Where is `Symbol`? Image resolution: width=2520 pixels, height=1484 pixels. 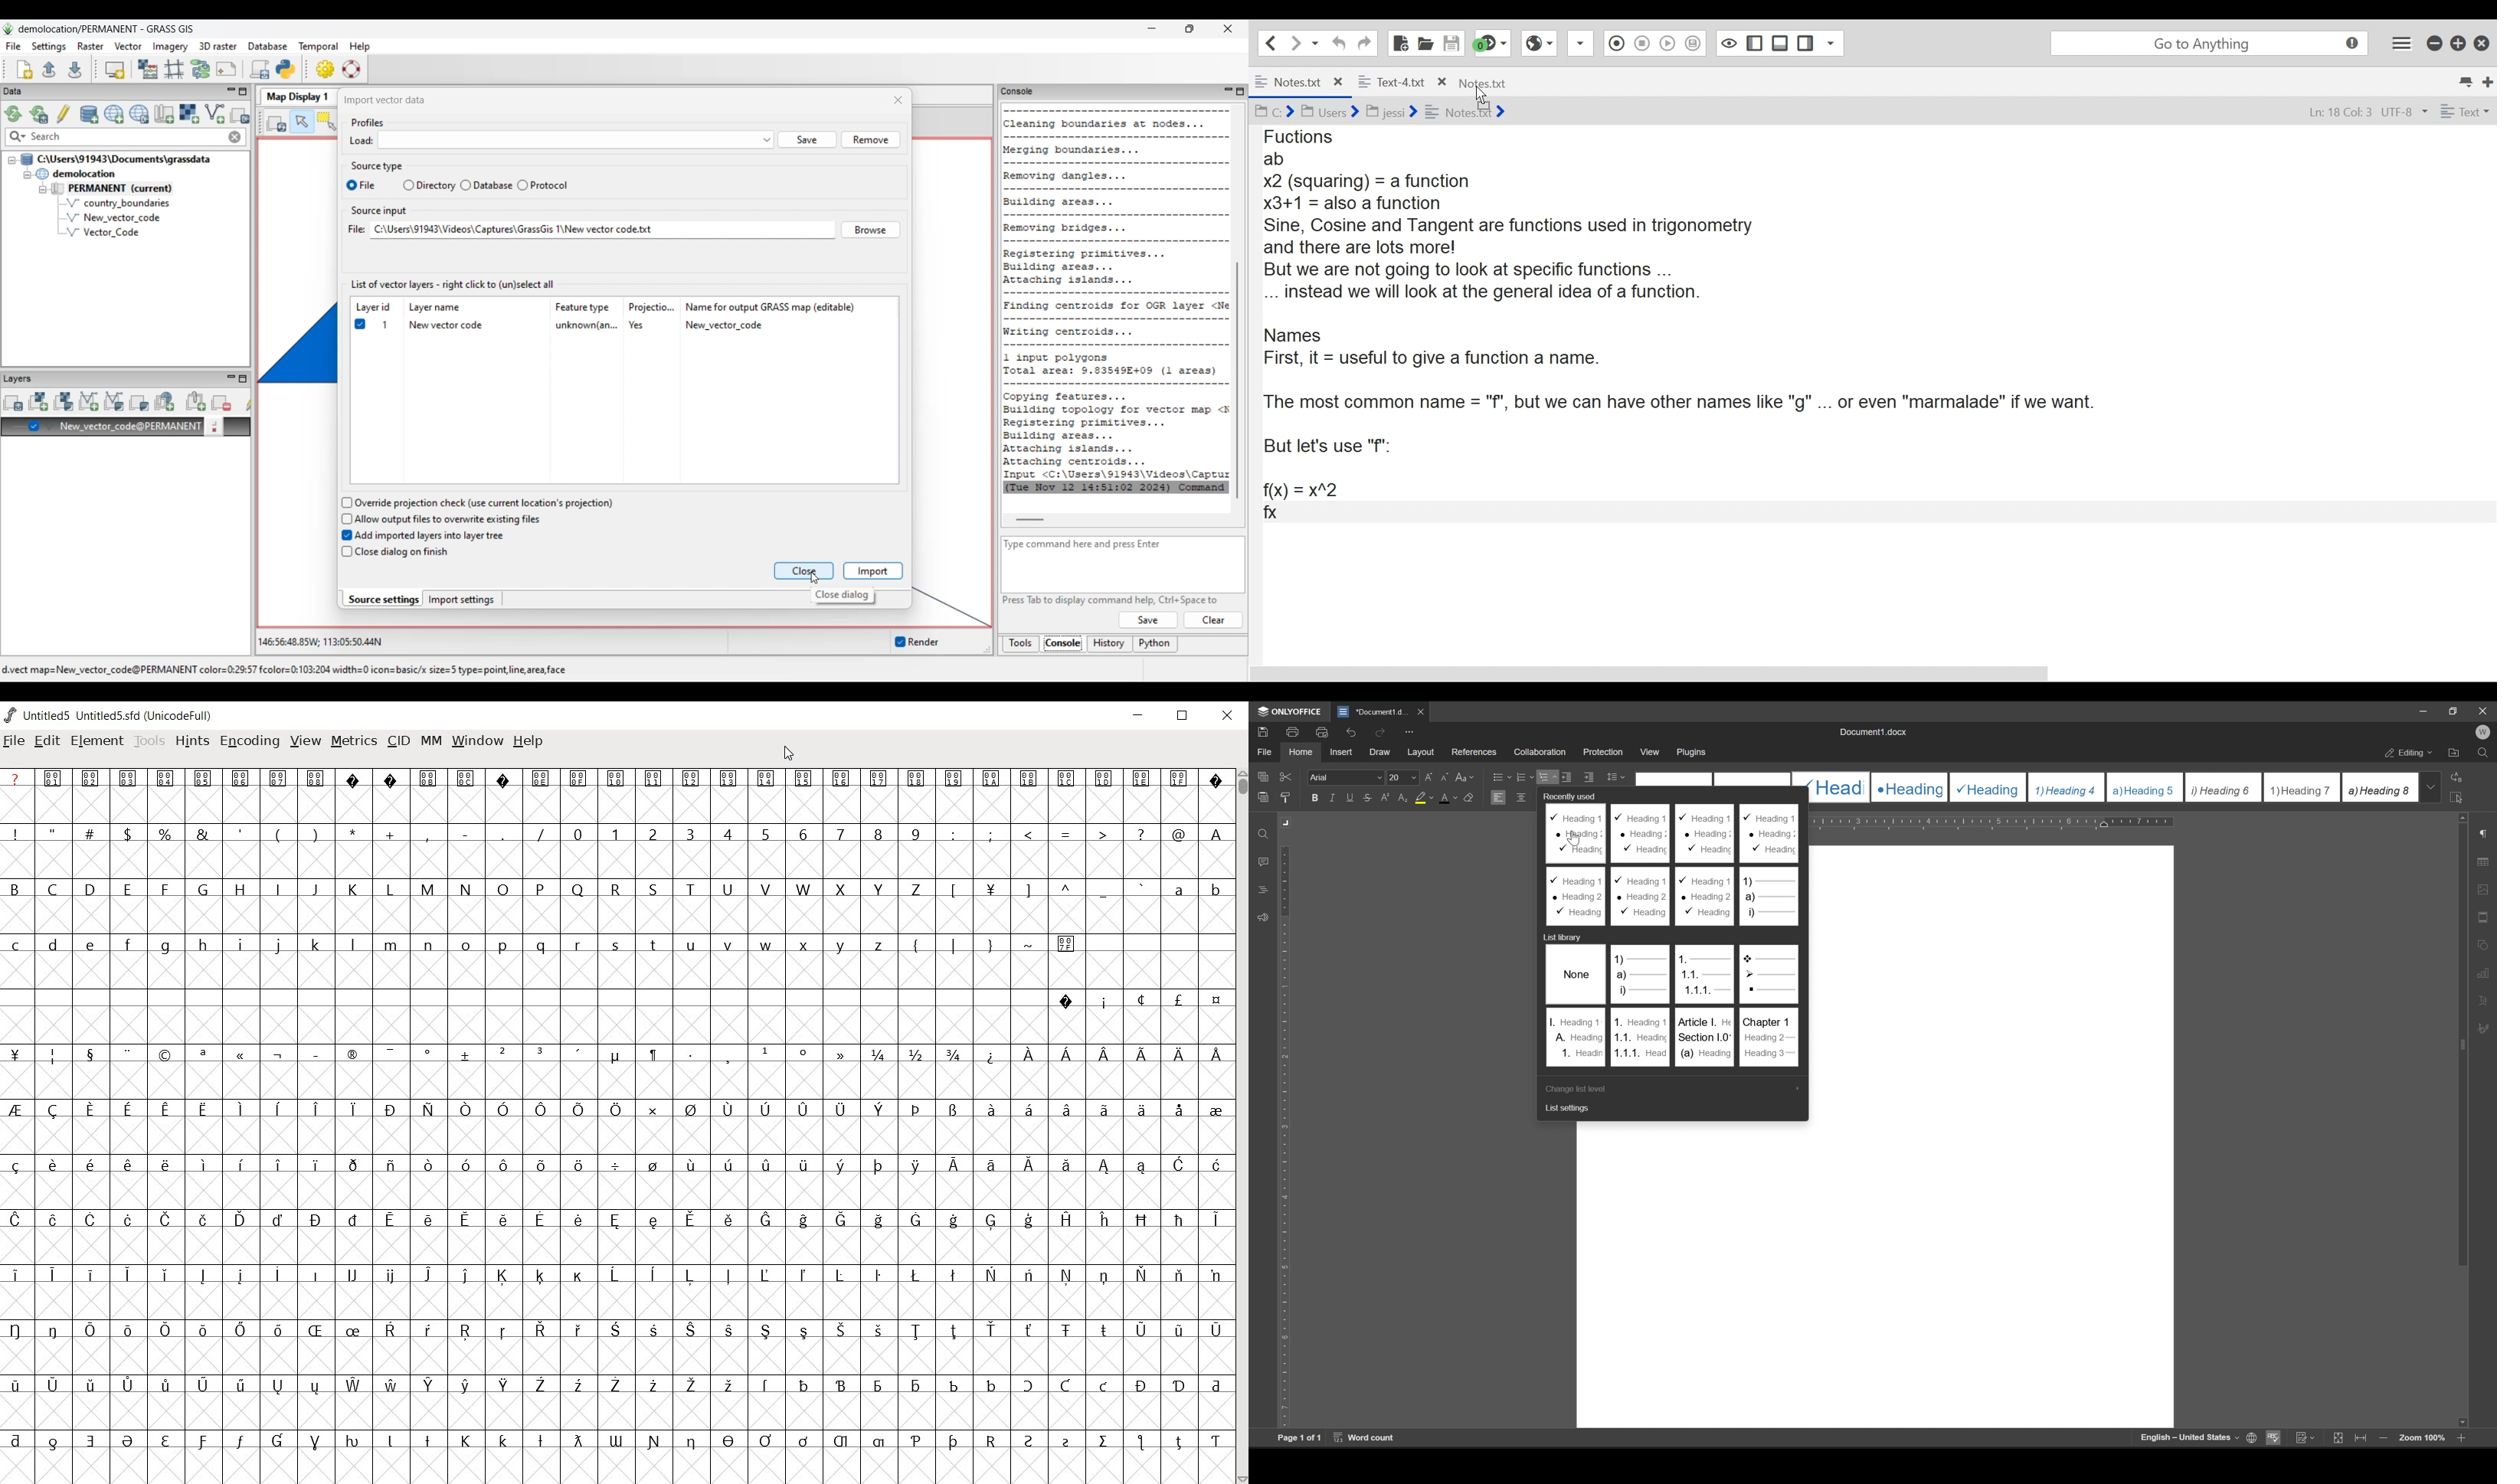
Symbol is located at coordinates (277, 1442).